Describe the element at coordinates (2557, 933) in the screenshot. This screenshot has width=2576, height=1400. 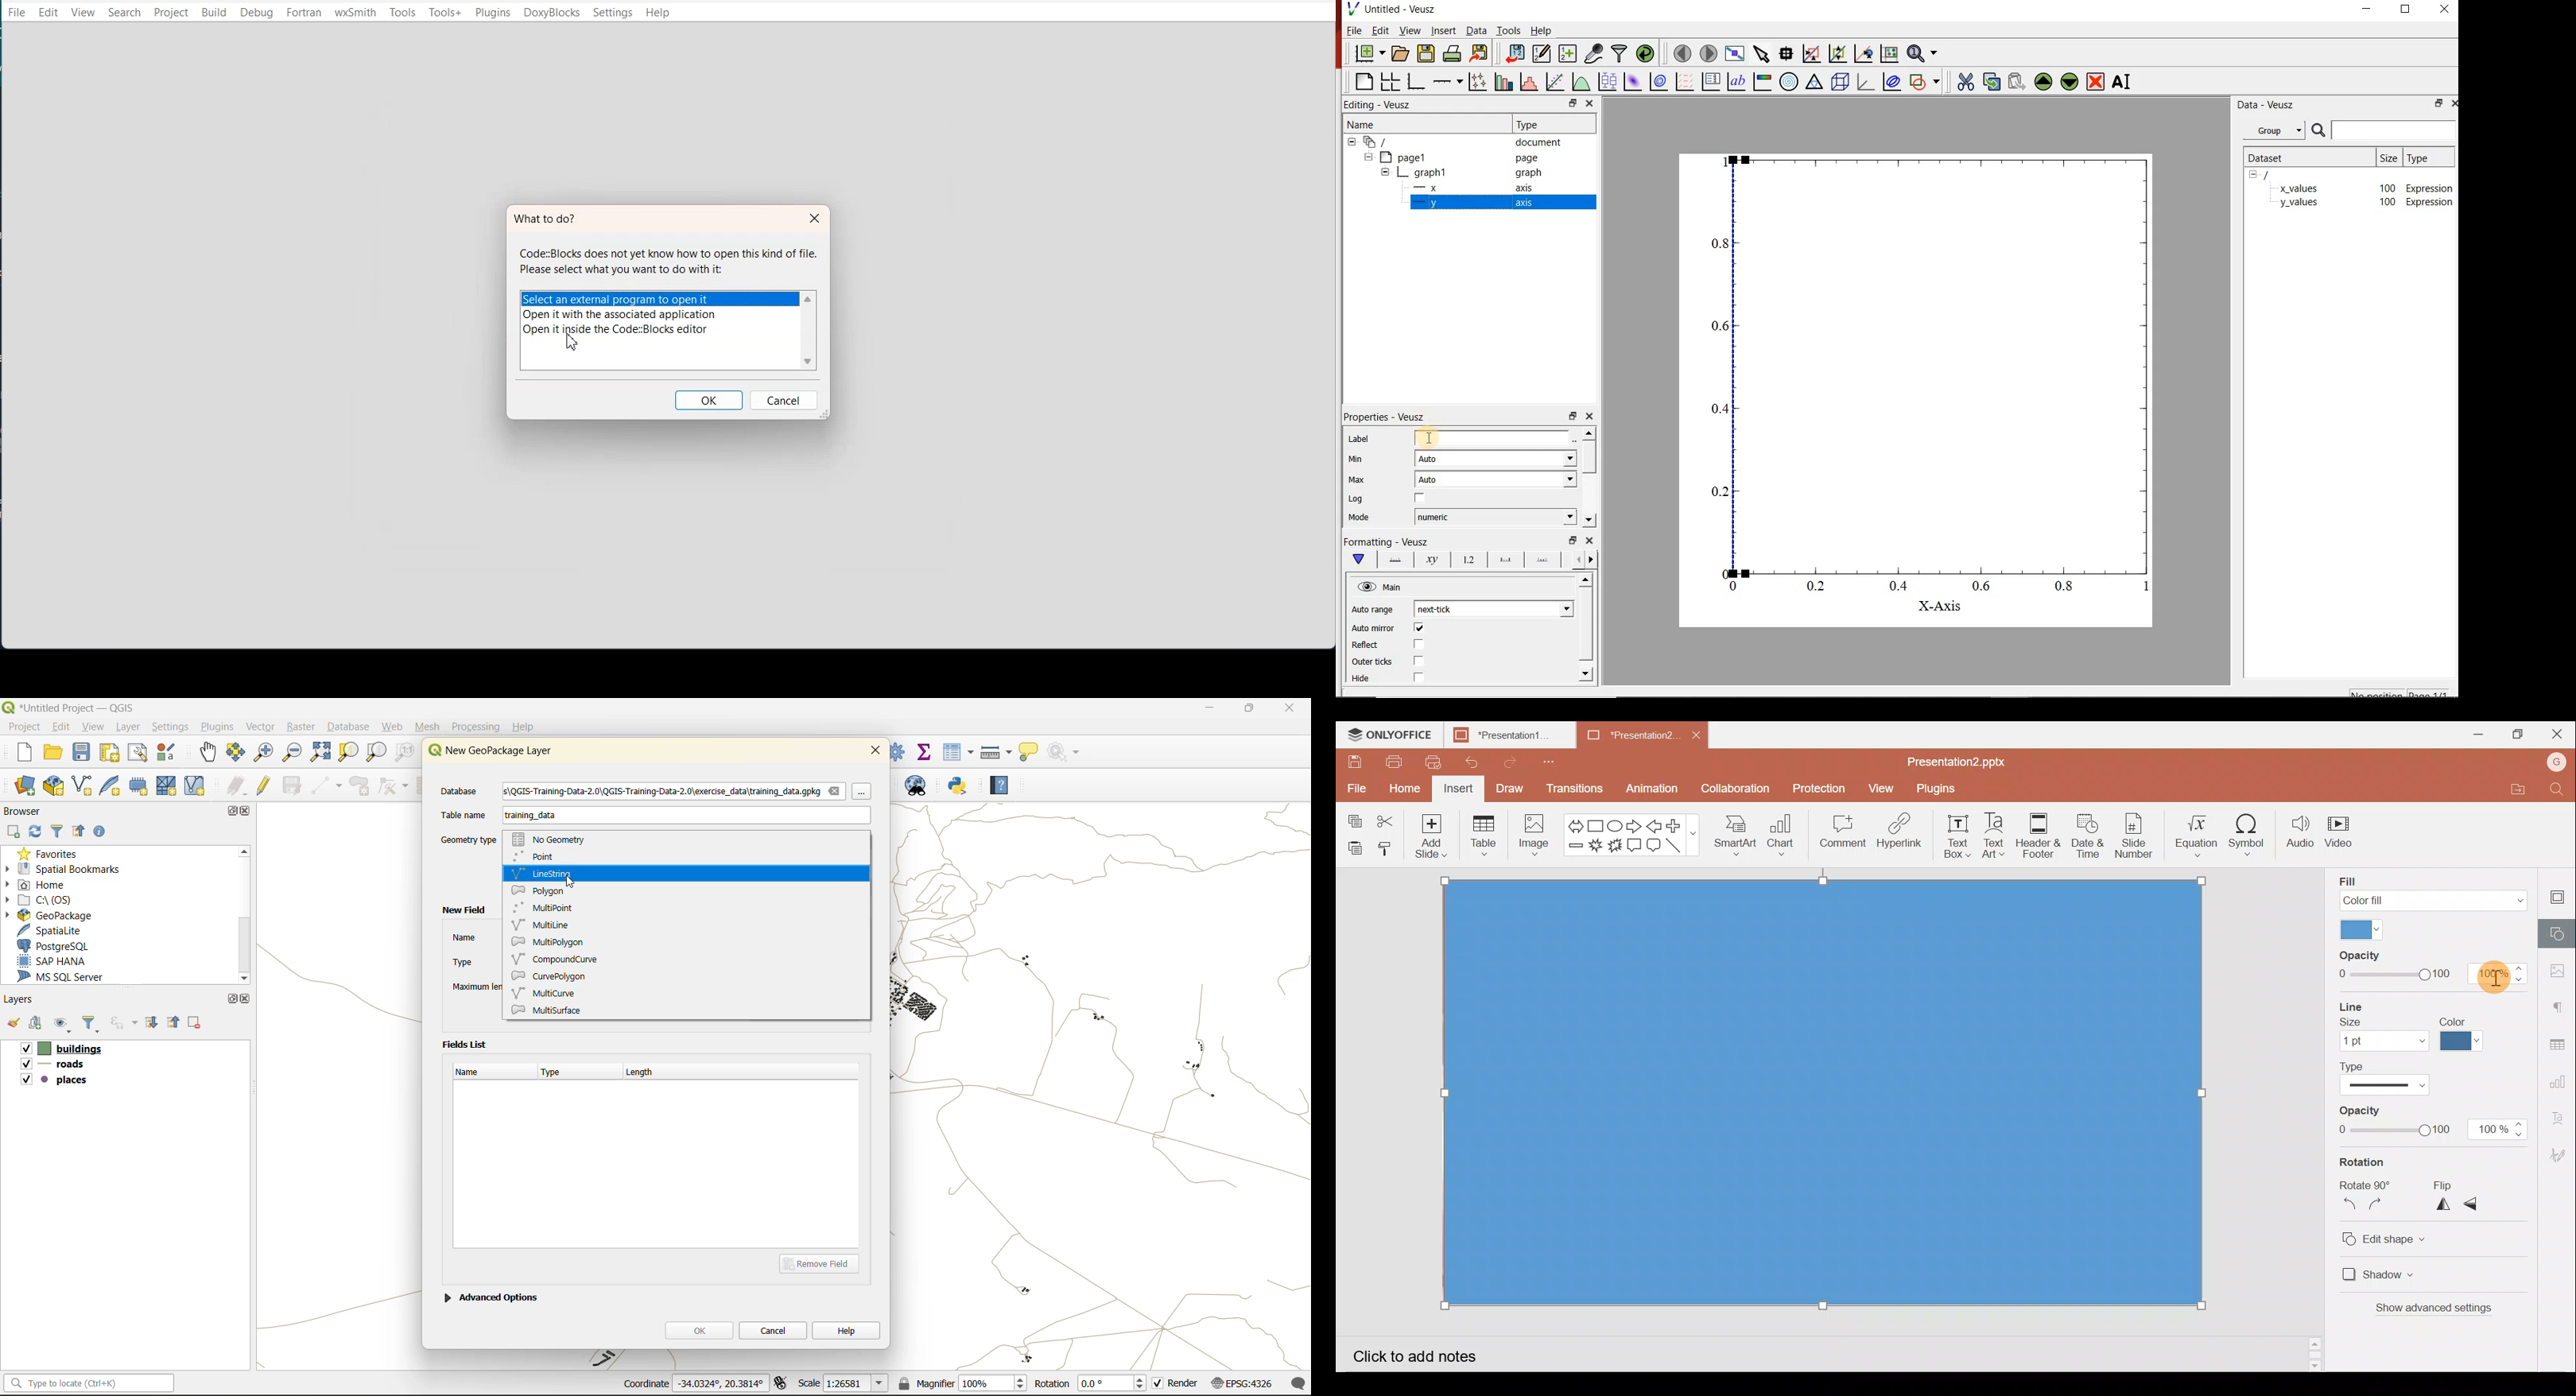
I see `Shape settings` at that location.